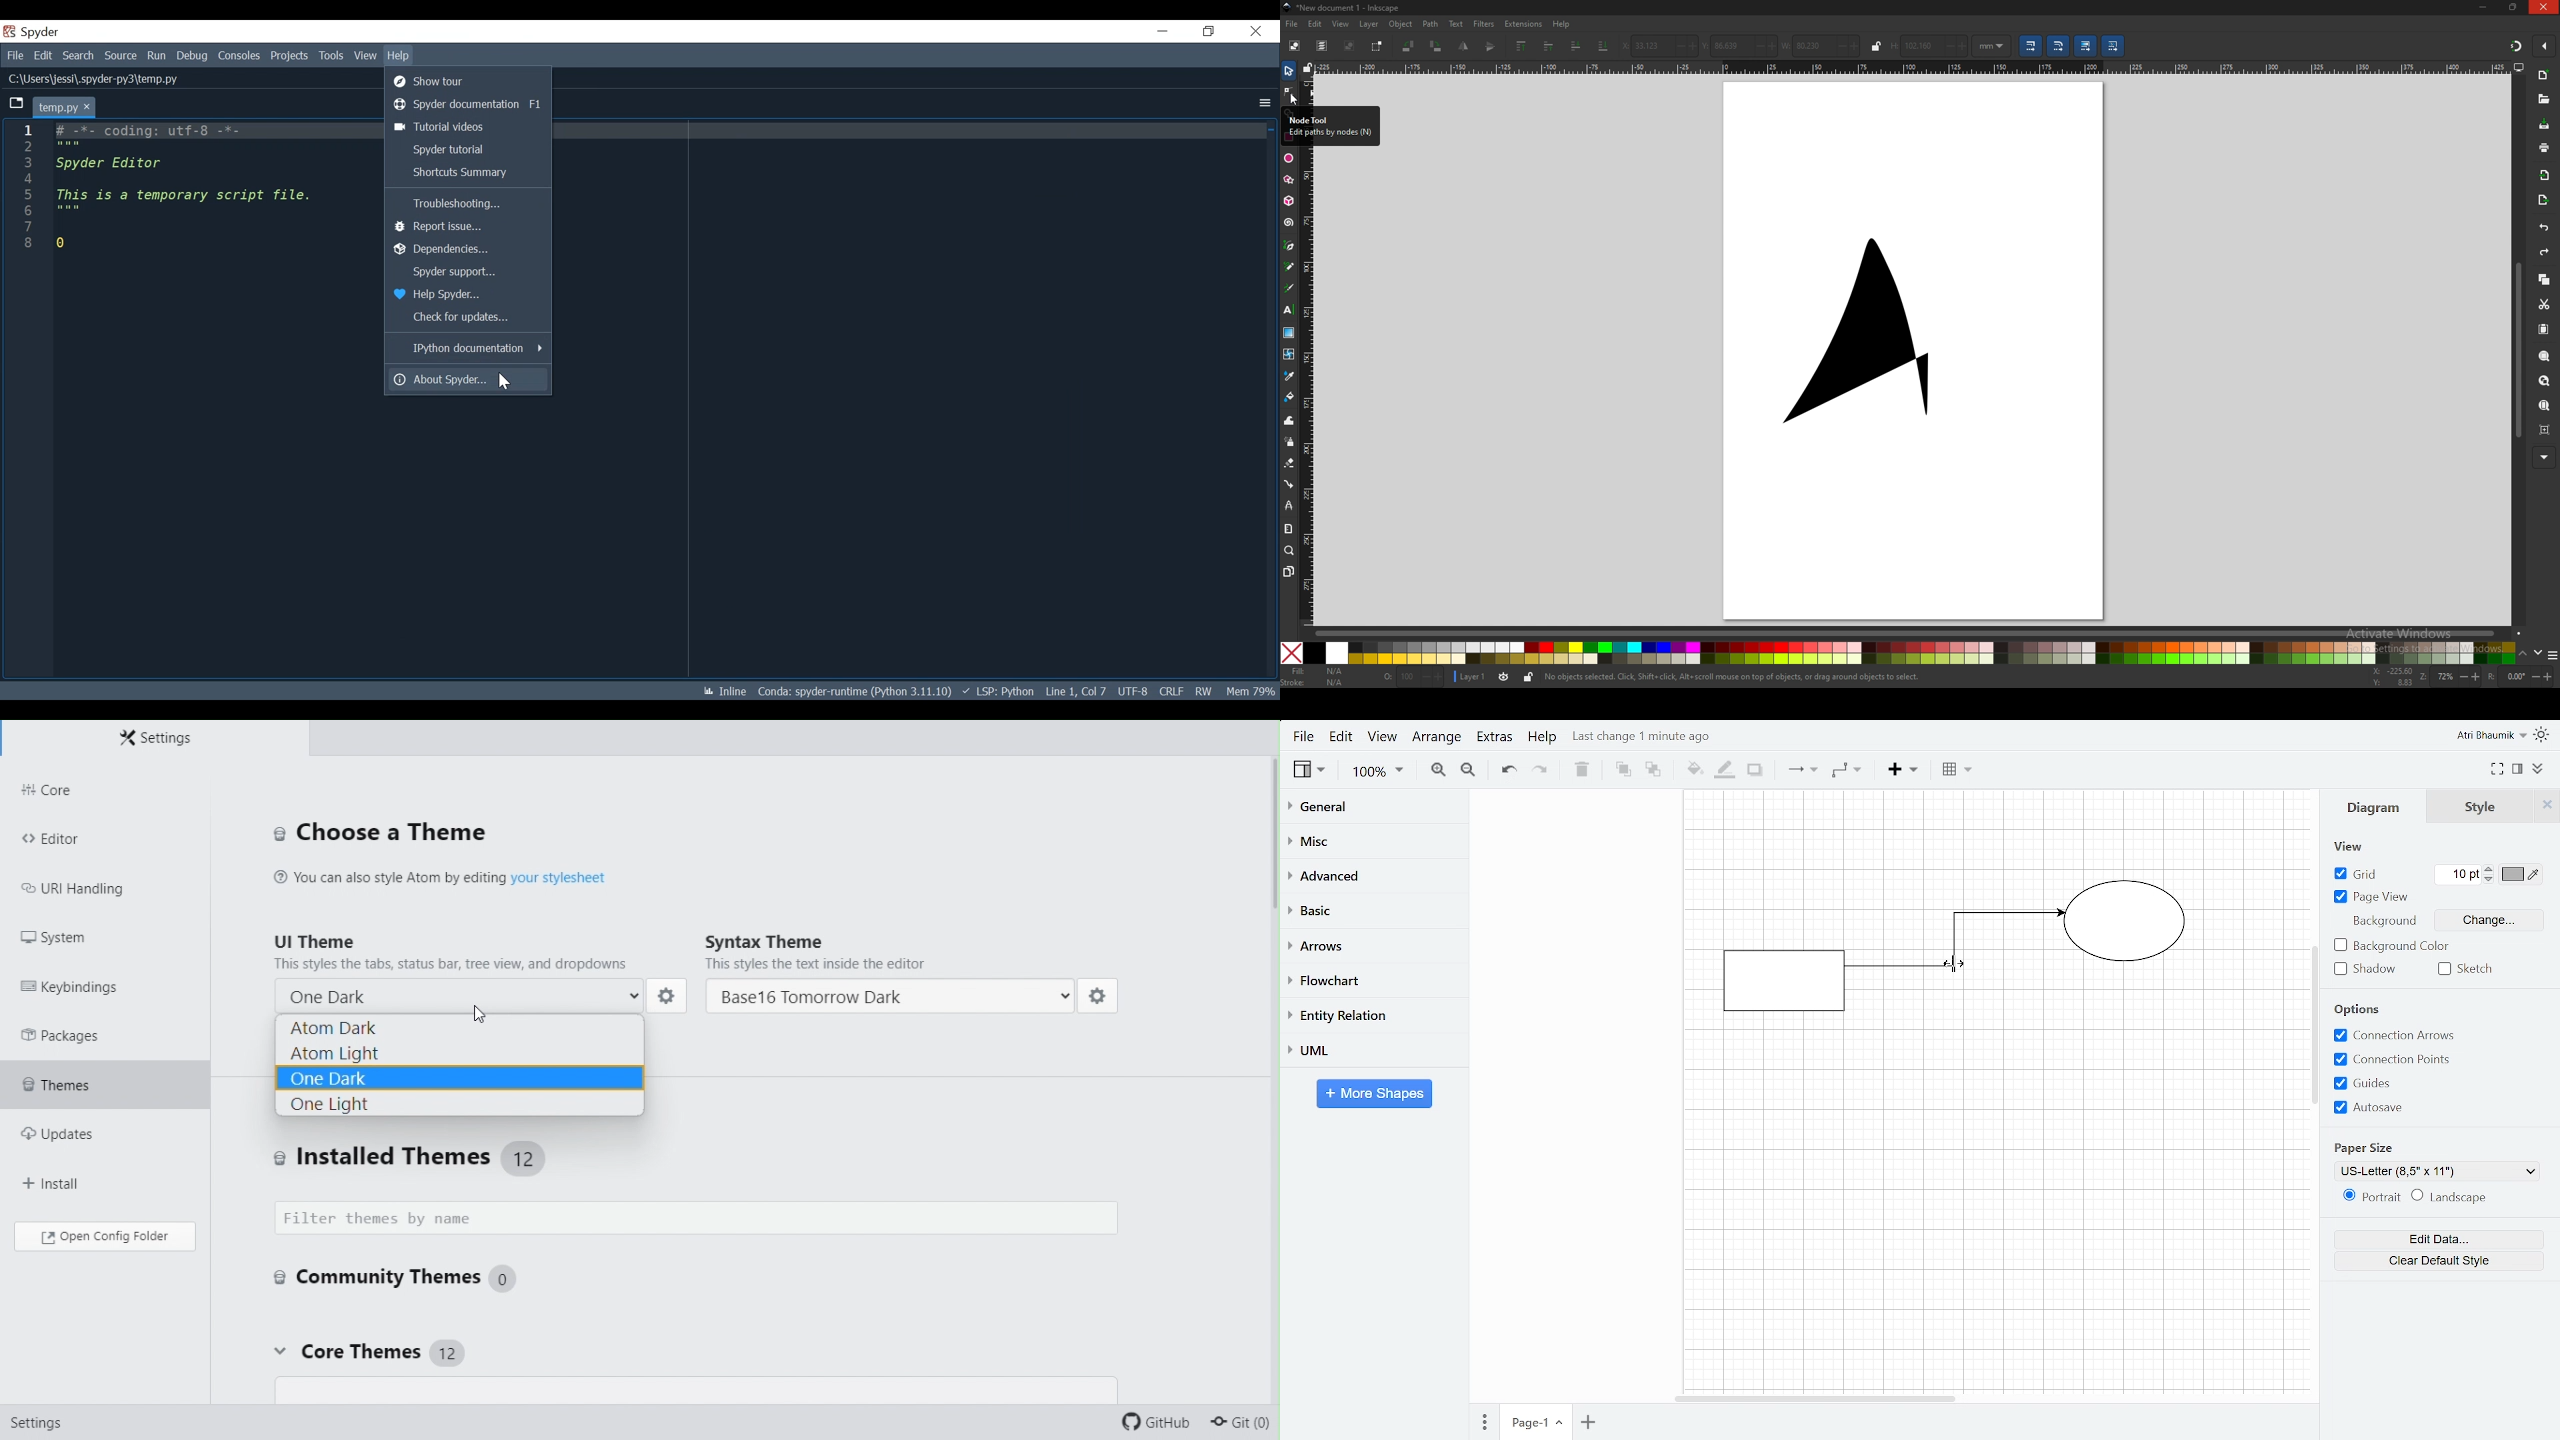  Describe the element at coordinates (459, 949) in the screenshot. I see `UI theme- this styles the tabs status bar tree view and dropdown` at that location.